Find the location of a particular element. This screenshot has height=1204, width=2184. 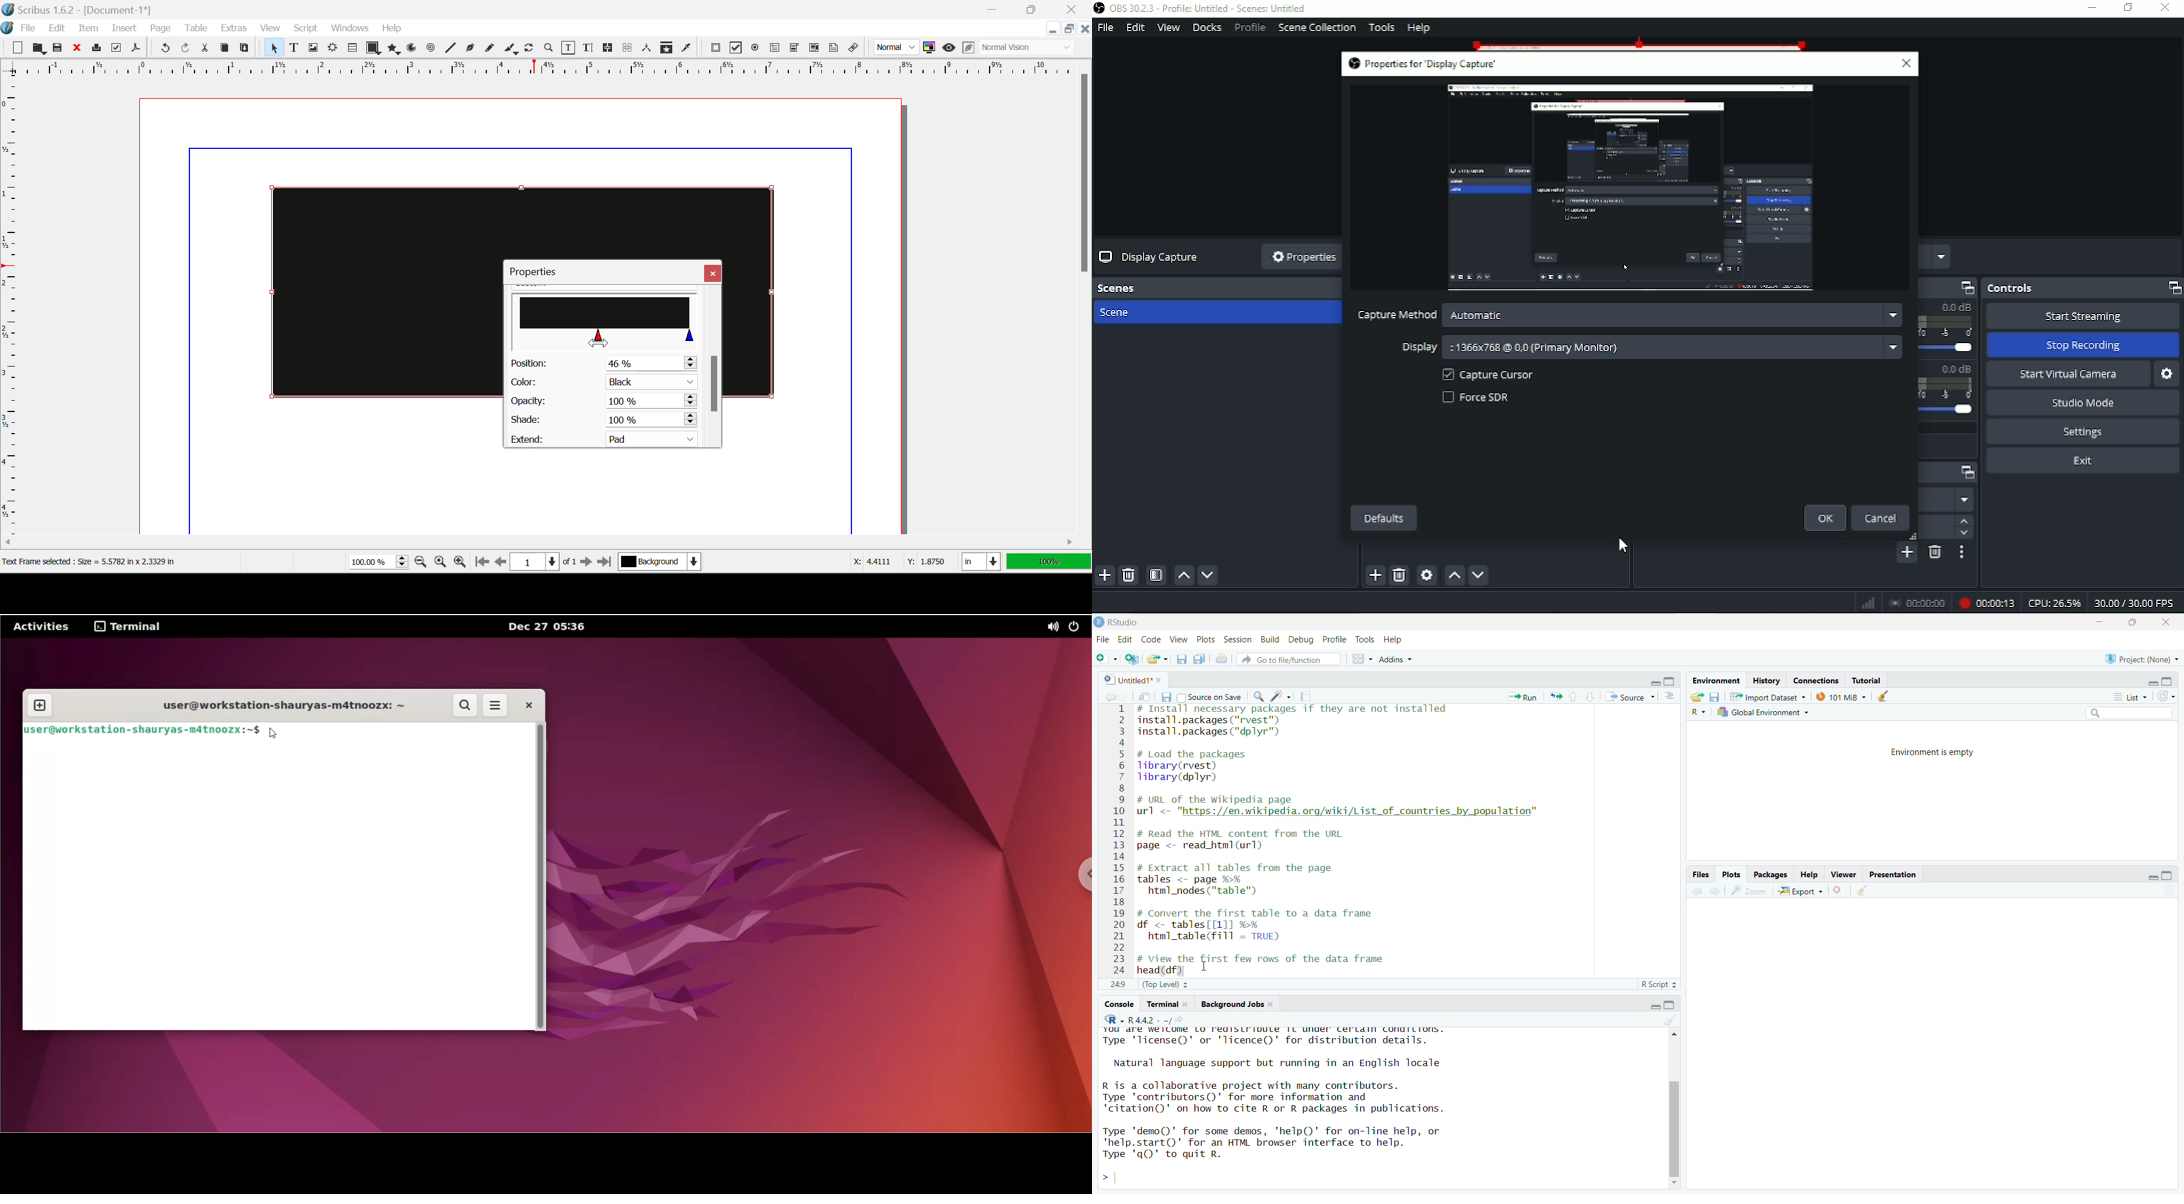

Environment is located at coordinates (1715, 681).